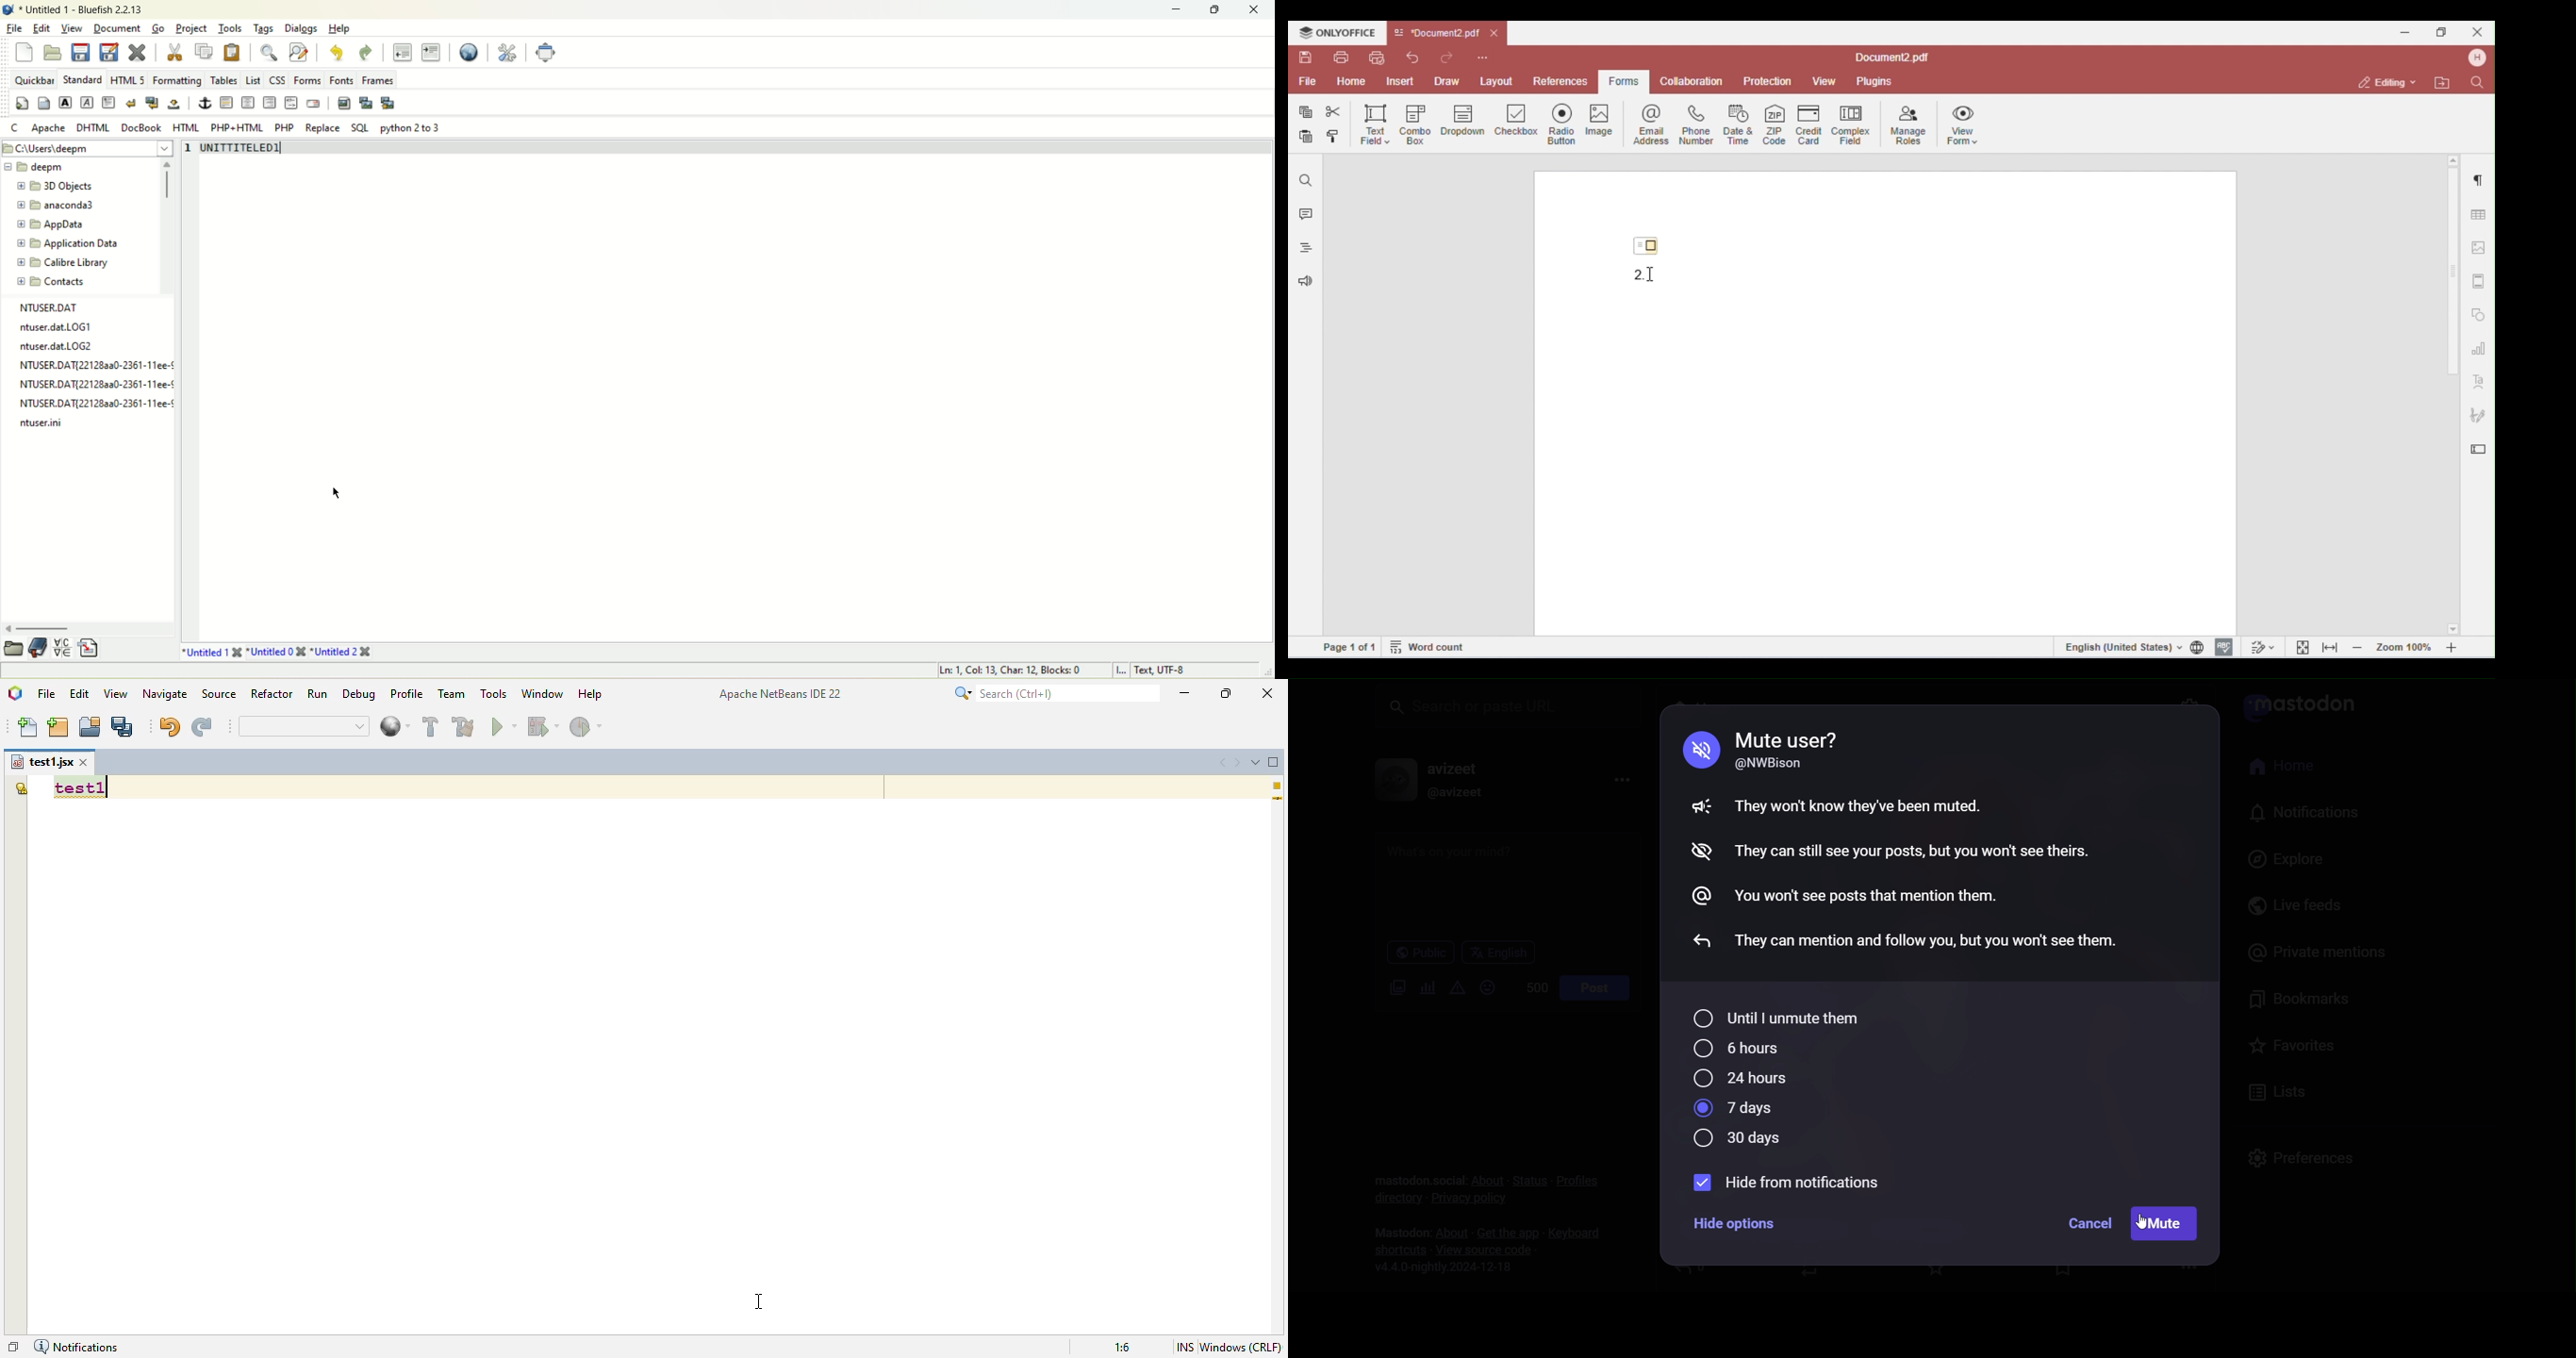 The image size is (2576, 1372). Describe the element at coordinates (60, 347) in the screenshot. I see `log` at that location.